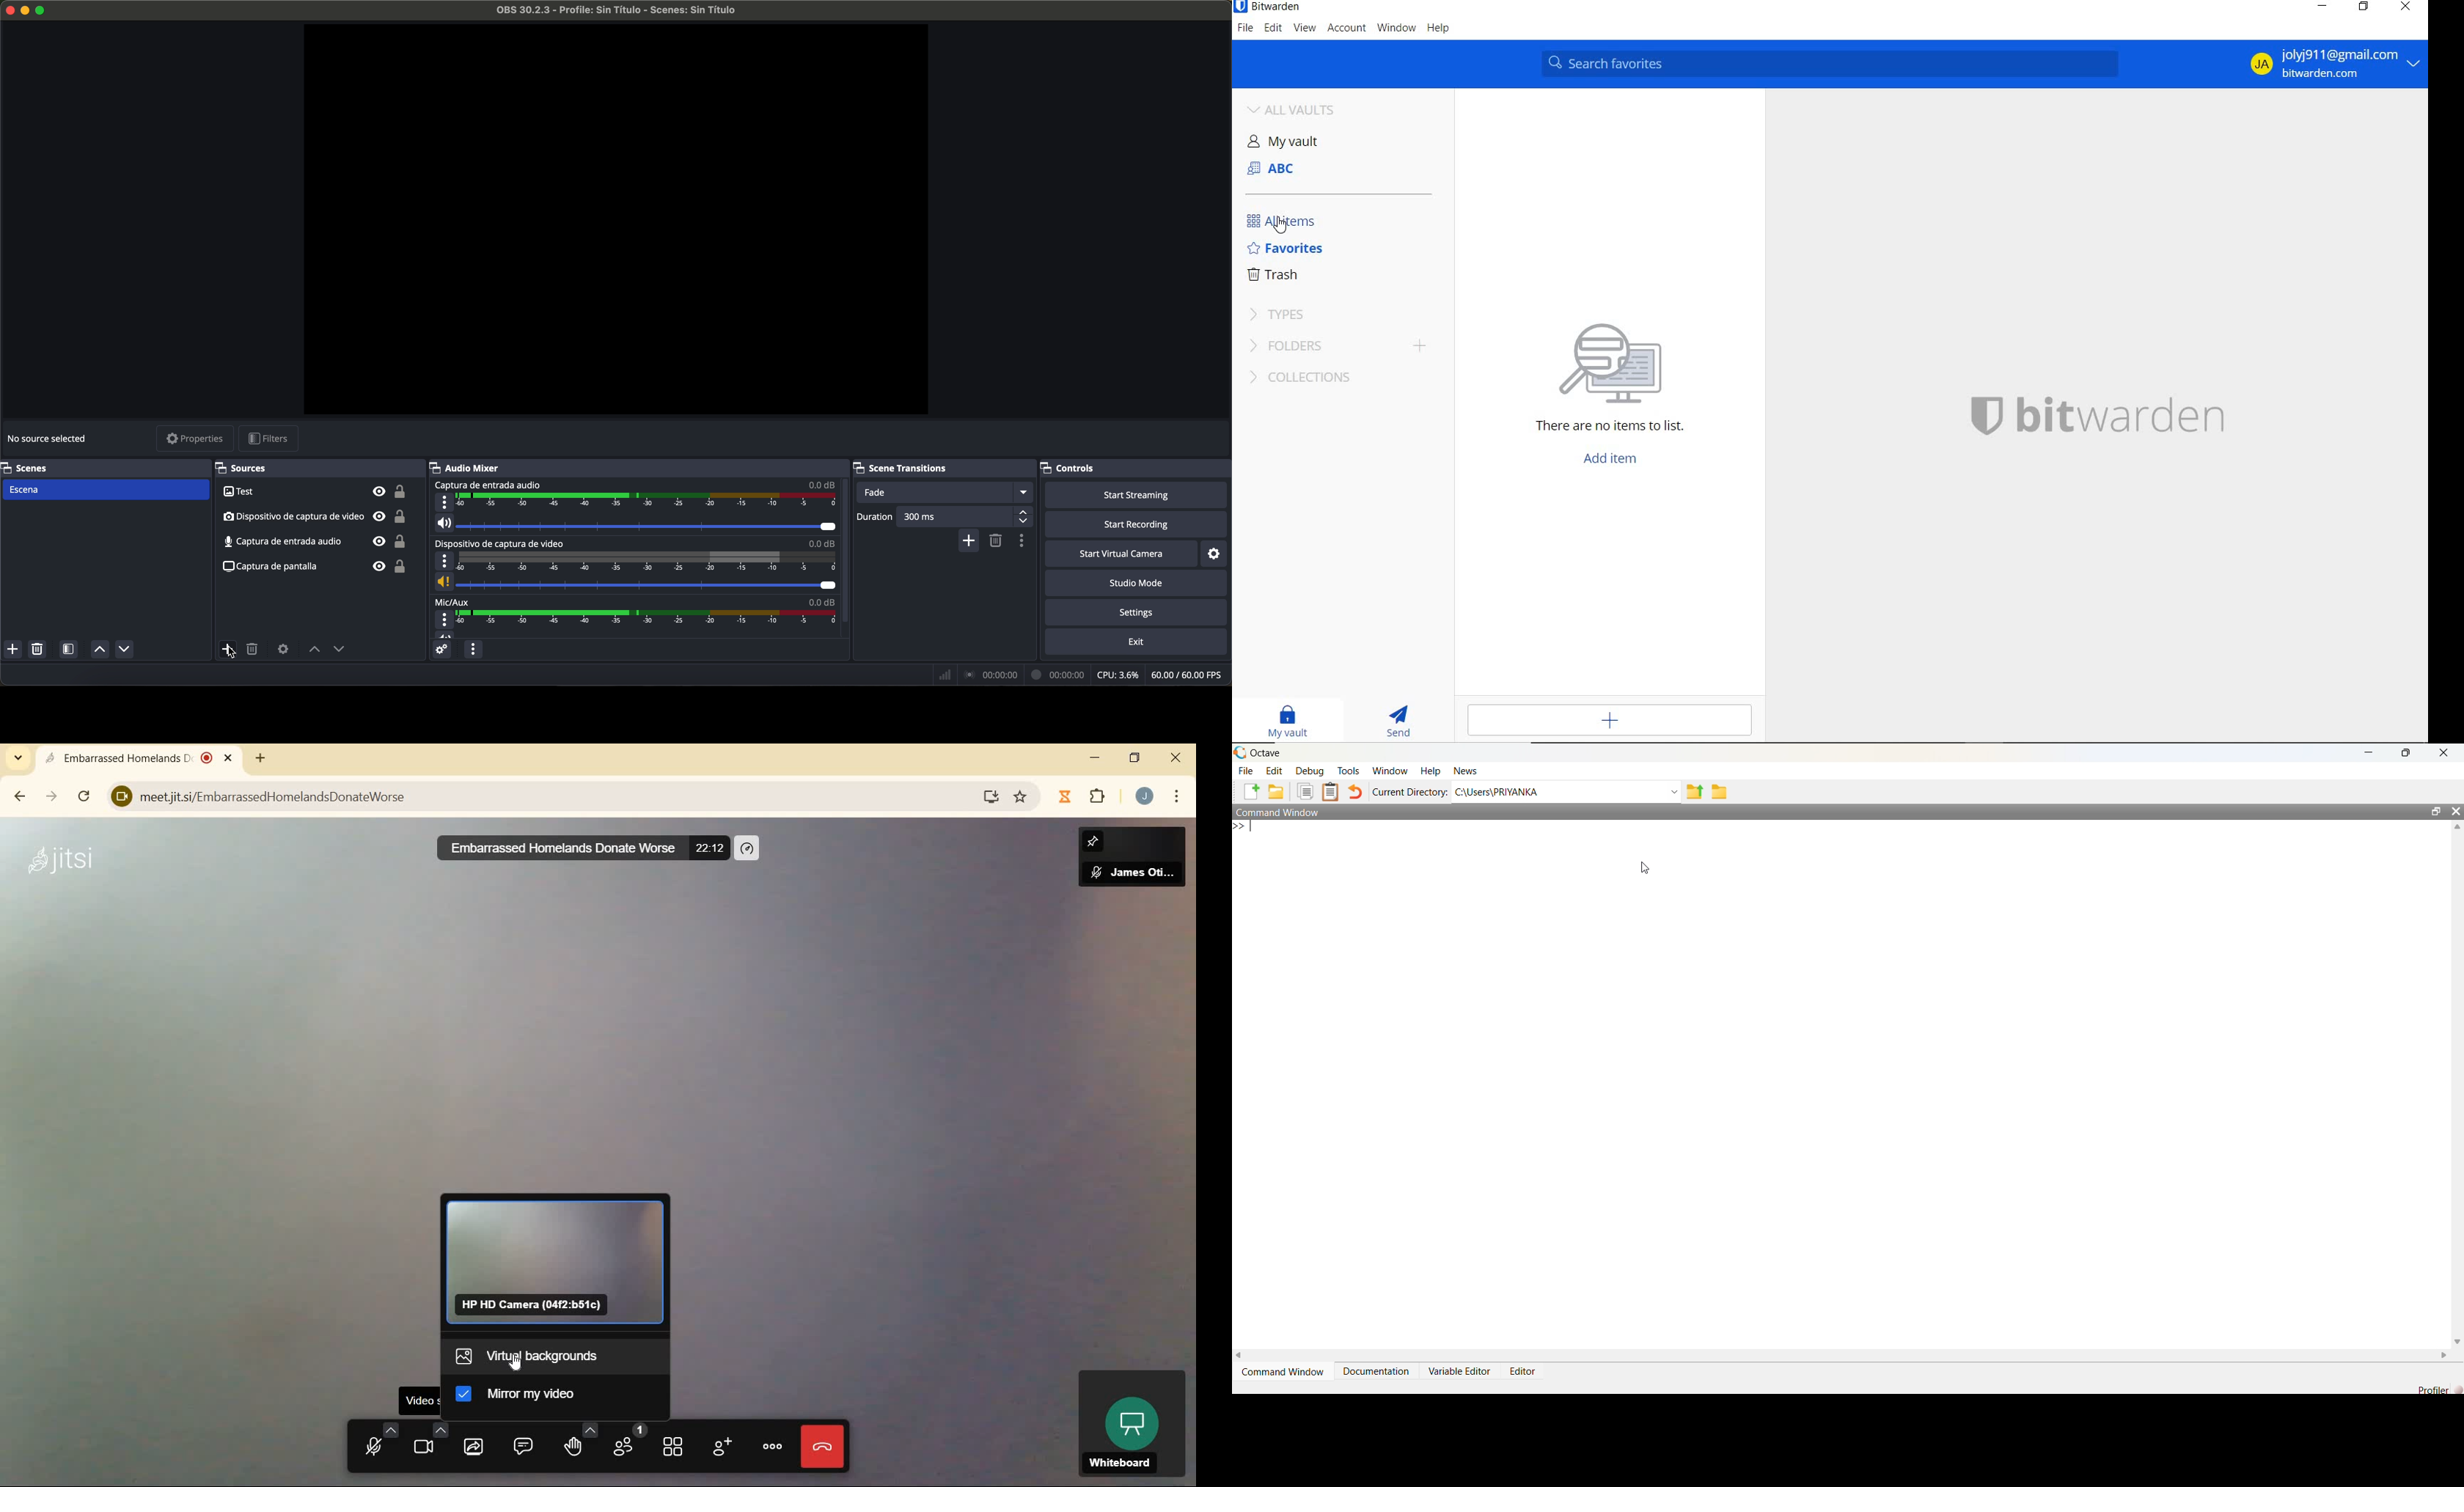 This screenshot has width=2464, height=1512. What do you see at coordinates (553, 847) in the screenshot?
I see `N Embarrassed Homelands Donate Worse` at bounding box center [553, 847].